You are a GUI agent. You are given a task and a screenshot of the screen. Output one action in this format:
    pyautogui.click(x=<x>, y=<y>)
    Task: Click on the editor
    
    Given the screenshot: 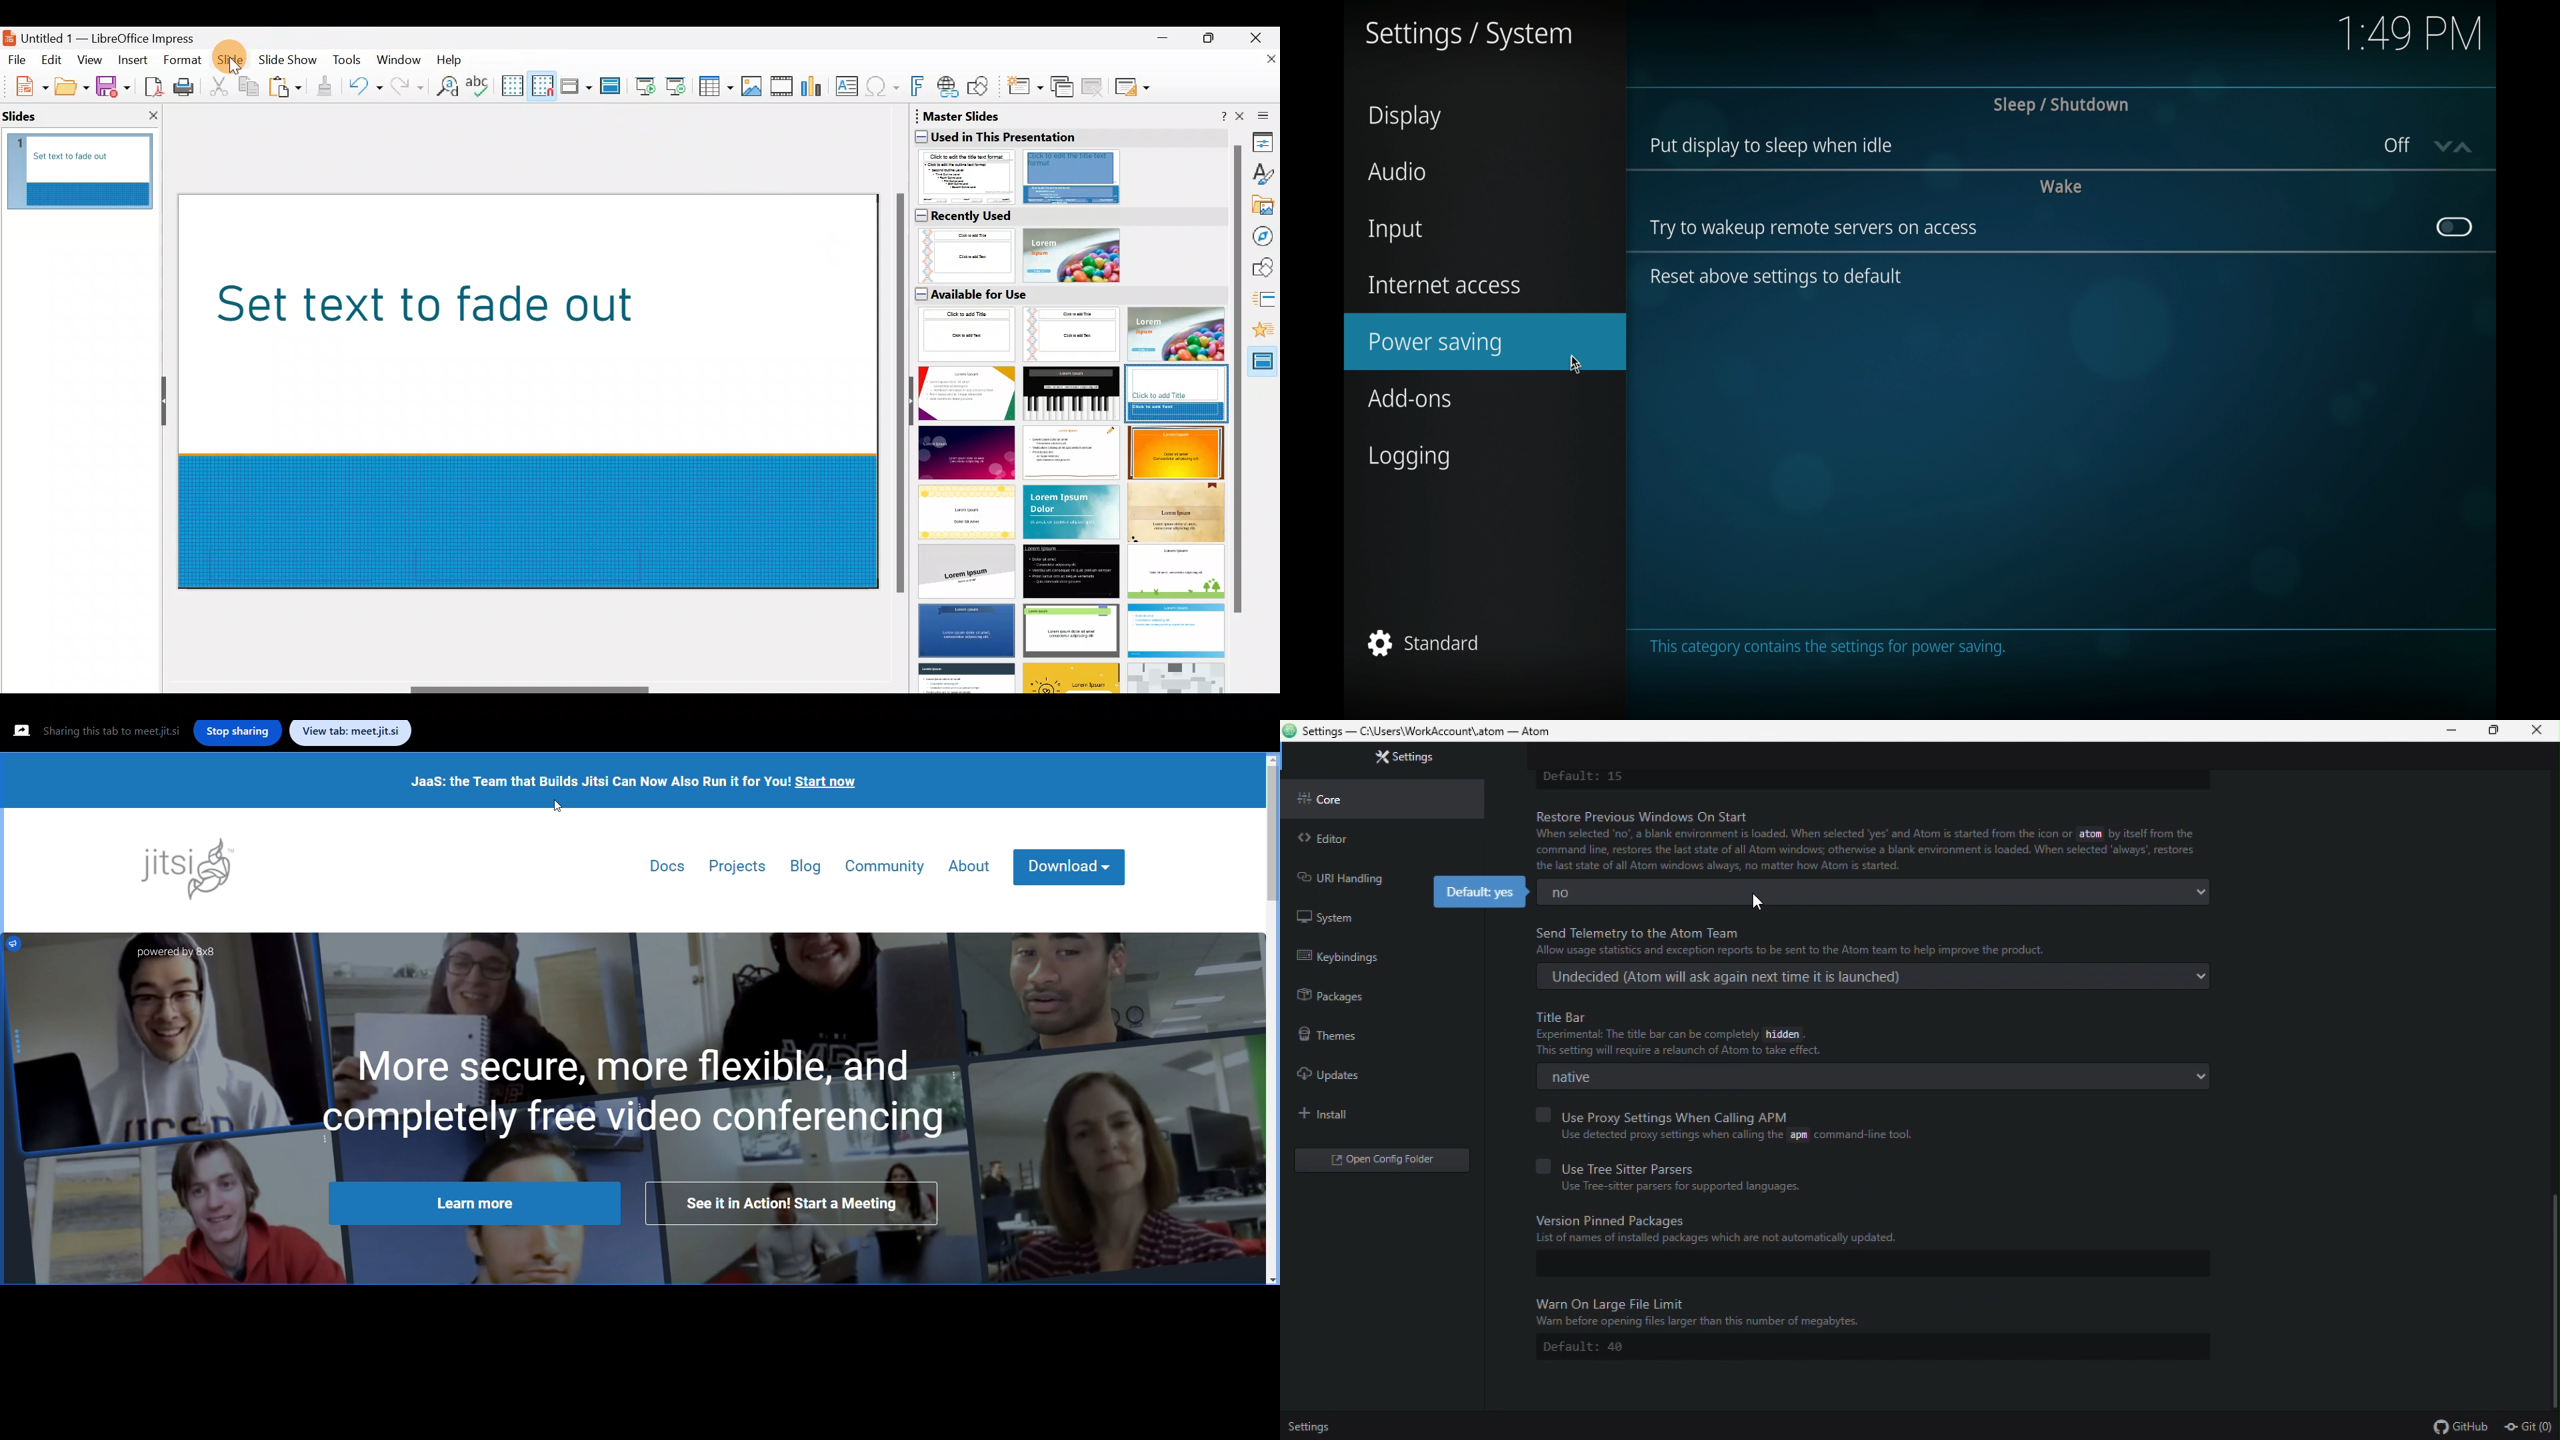 What is the action you would take?
    pyautogui.click(x=1376, y=838)
    